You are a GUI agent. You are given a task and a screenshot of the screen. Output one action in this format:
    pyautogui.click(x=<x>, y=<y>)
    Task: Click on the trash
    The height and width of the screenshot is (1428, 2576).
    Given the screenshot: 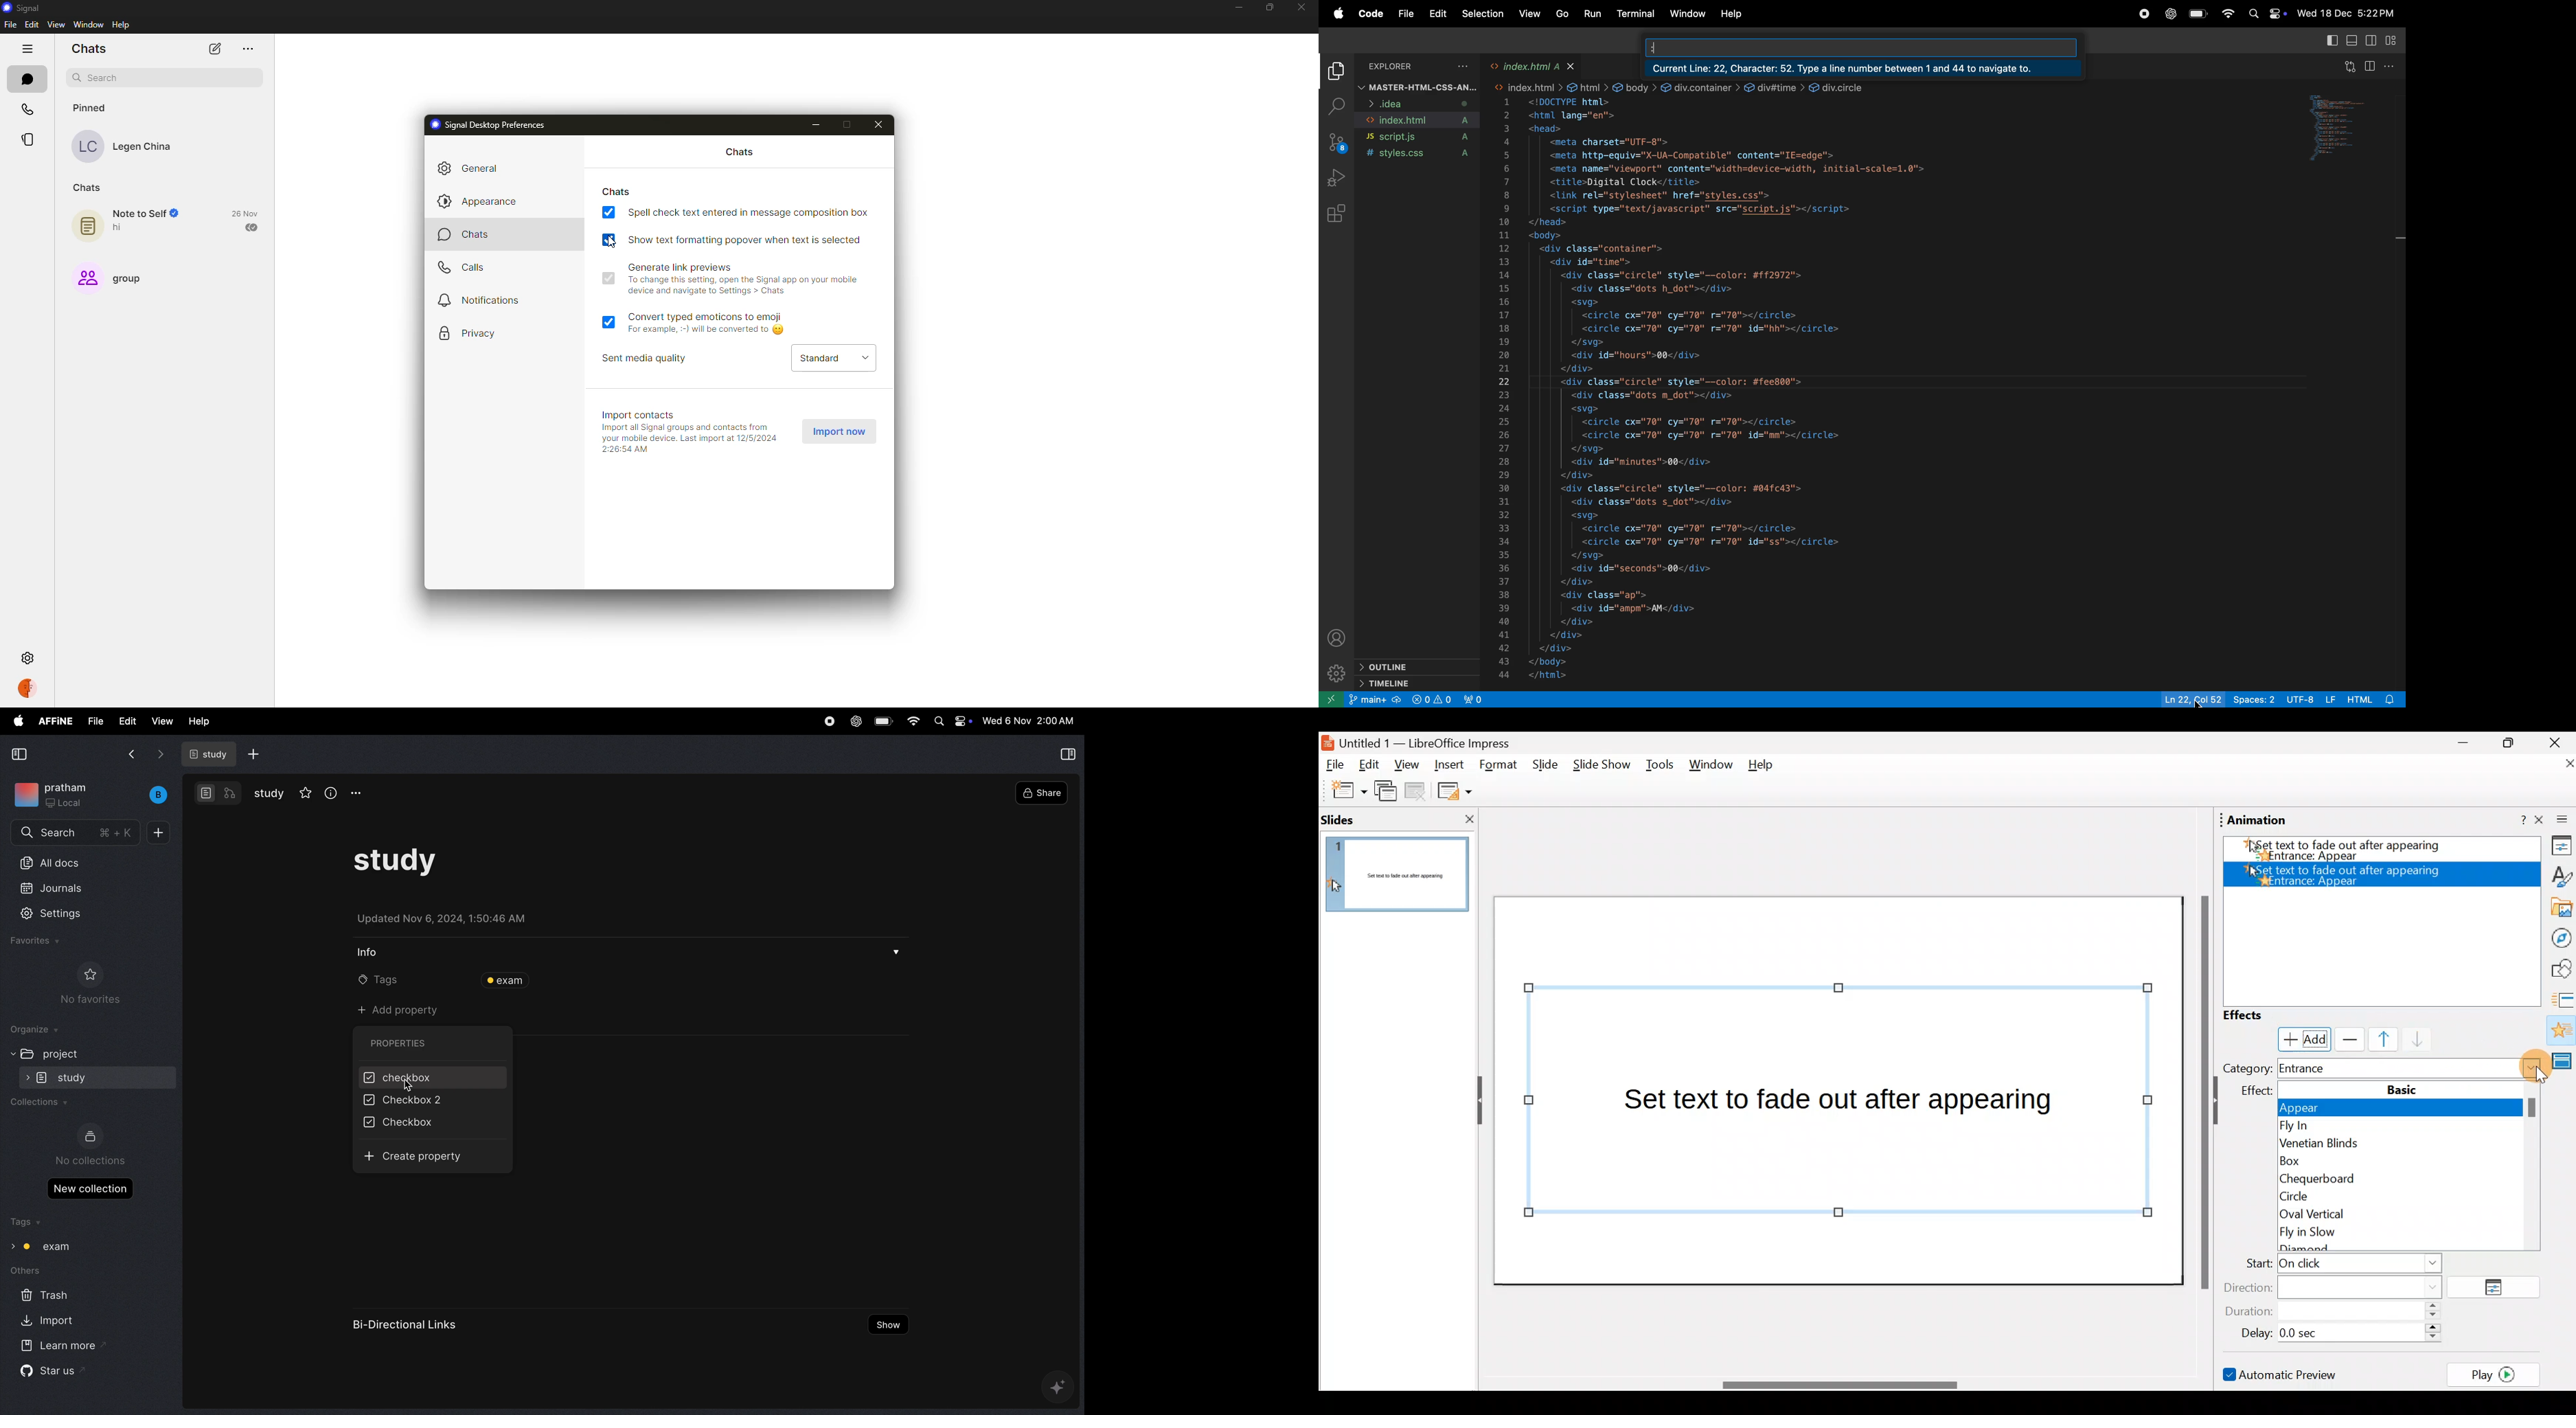 What is the action you would take?
    pyautogui.click(x=54, y=1295)
    